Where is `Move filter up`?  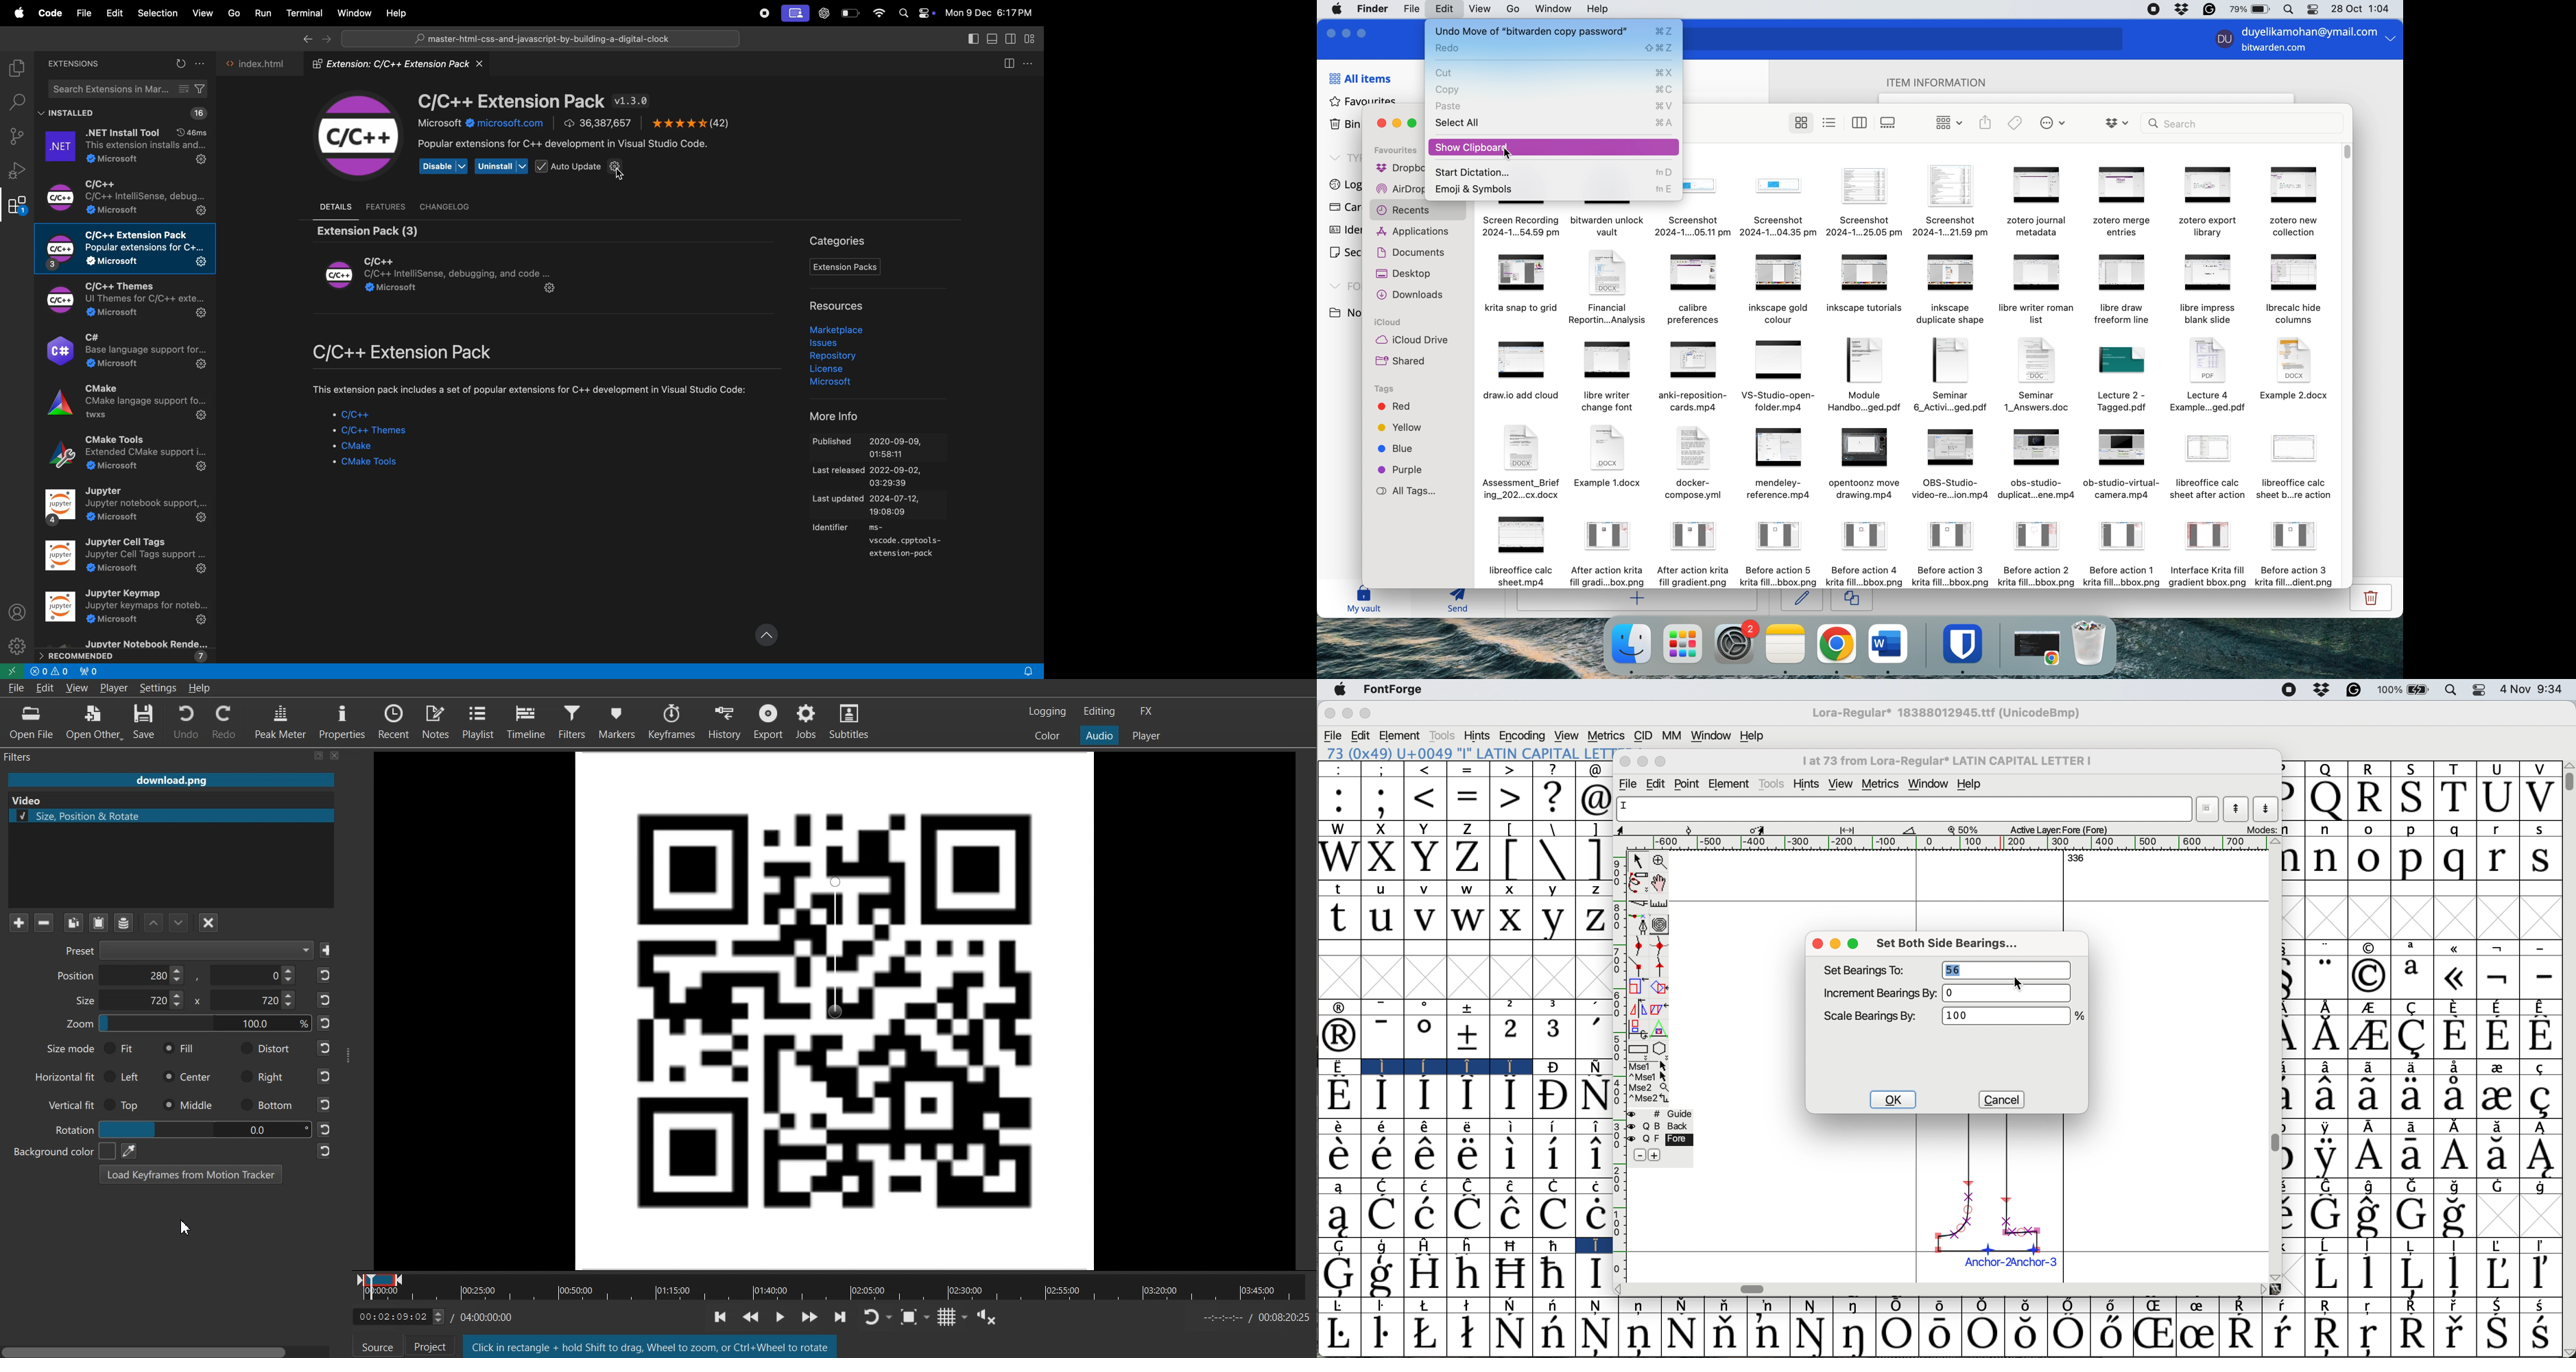 Move filter up is located at coordinates (154, 922).